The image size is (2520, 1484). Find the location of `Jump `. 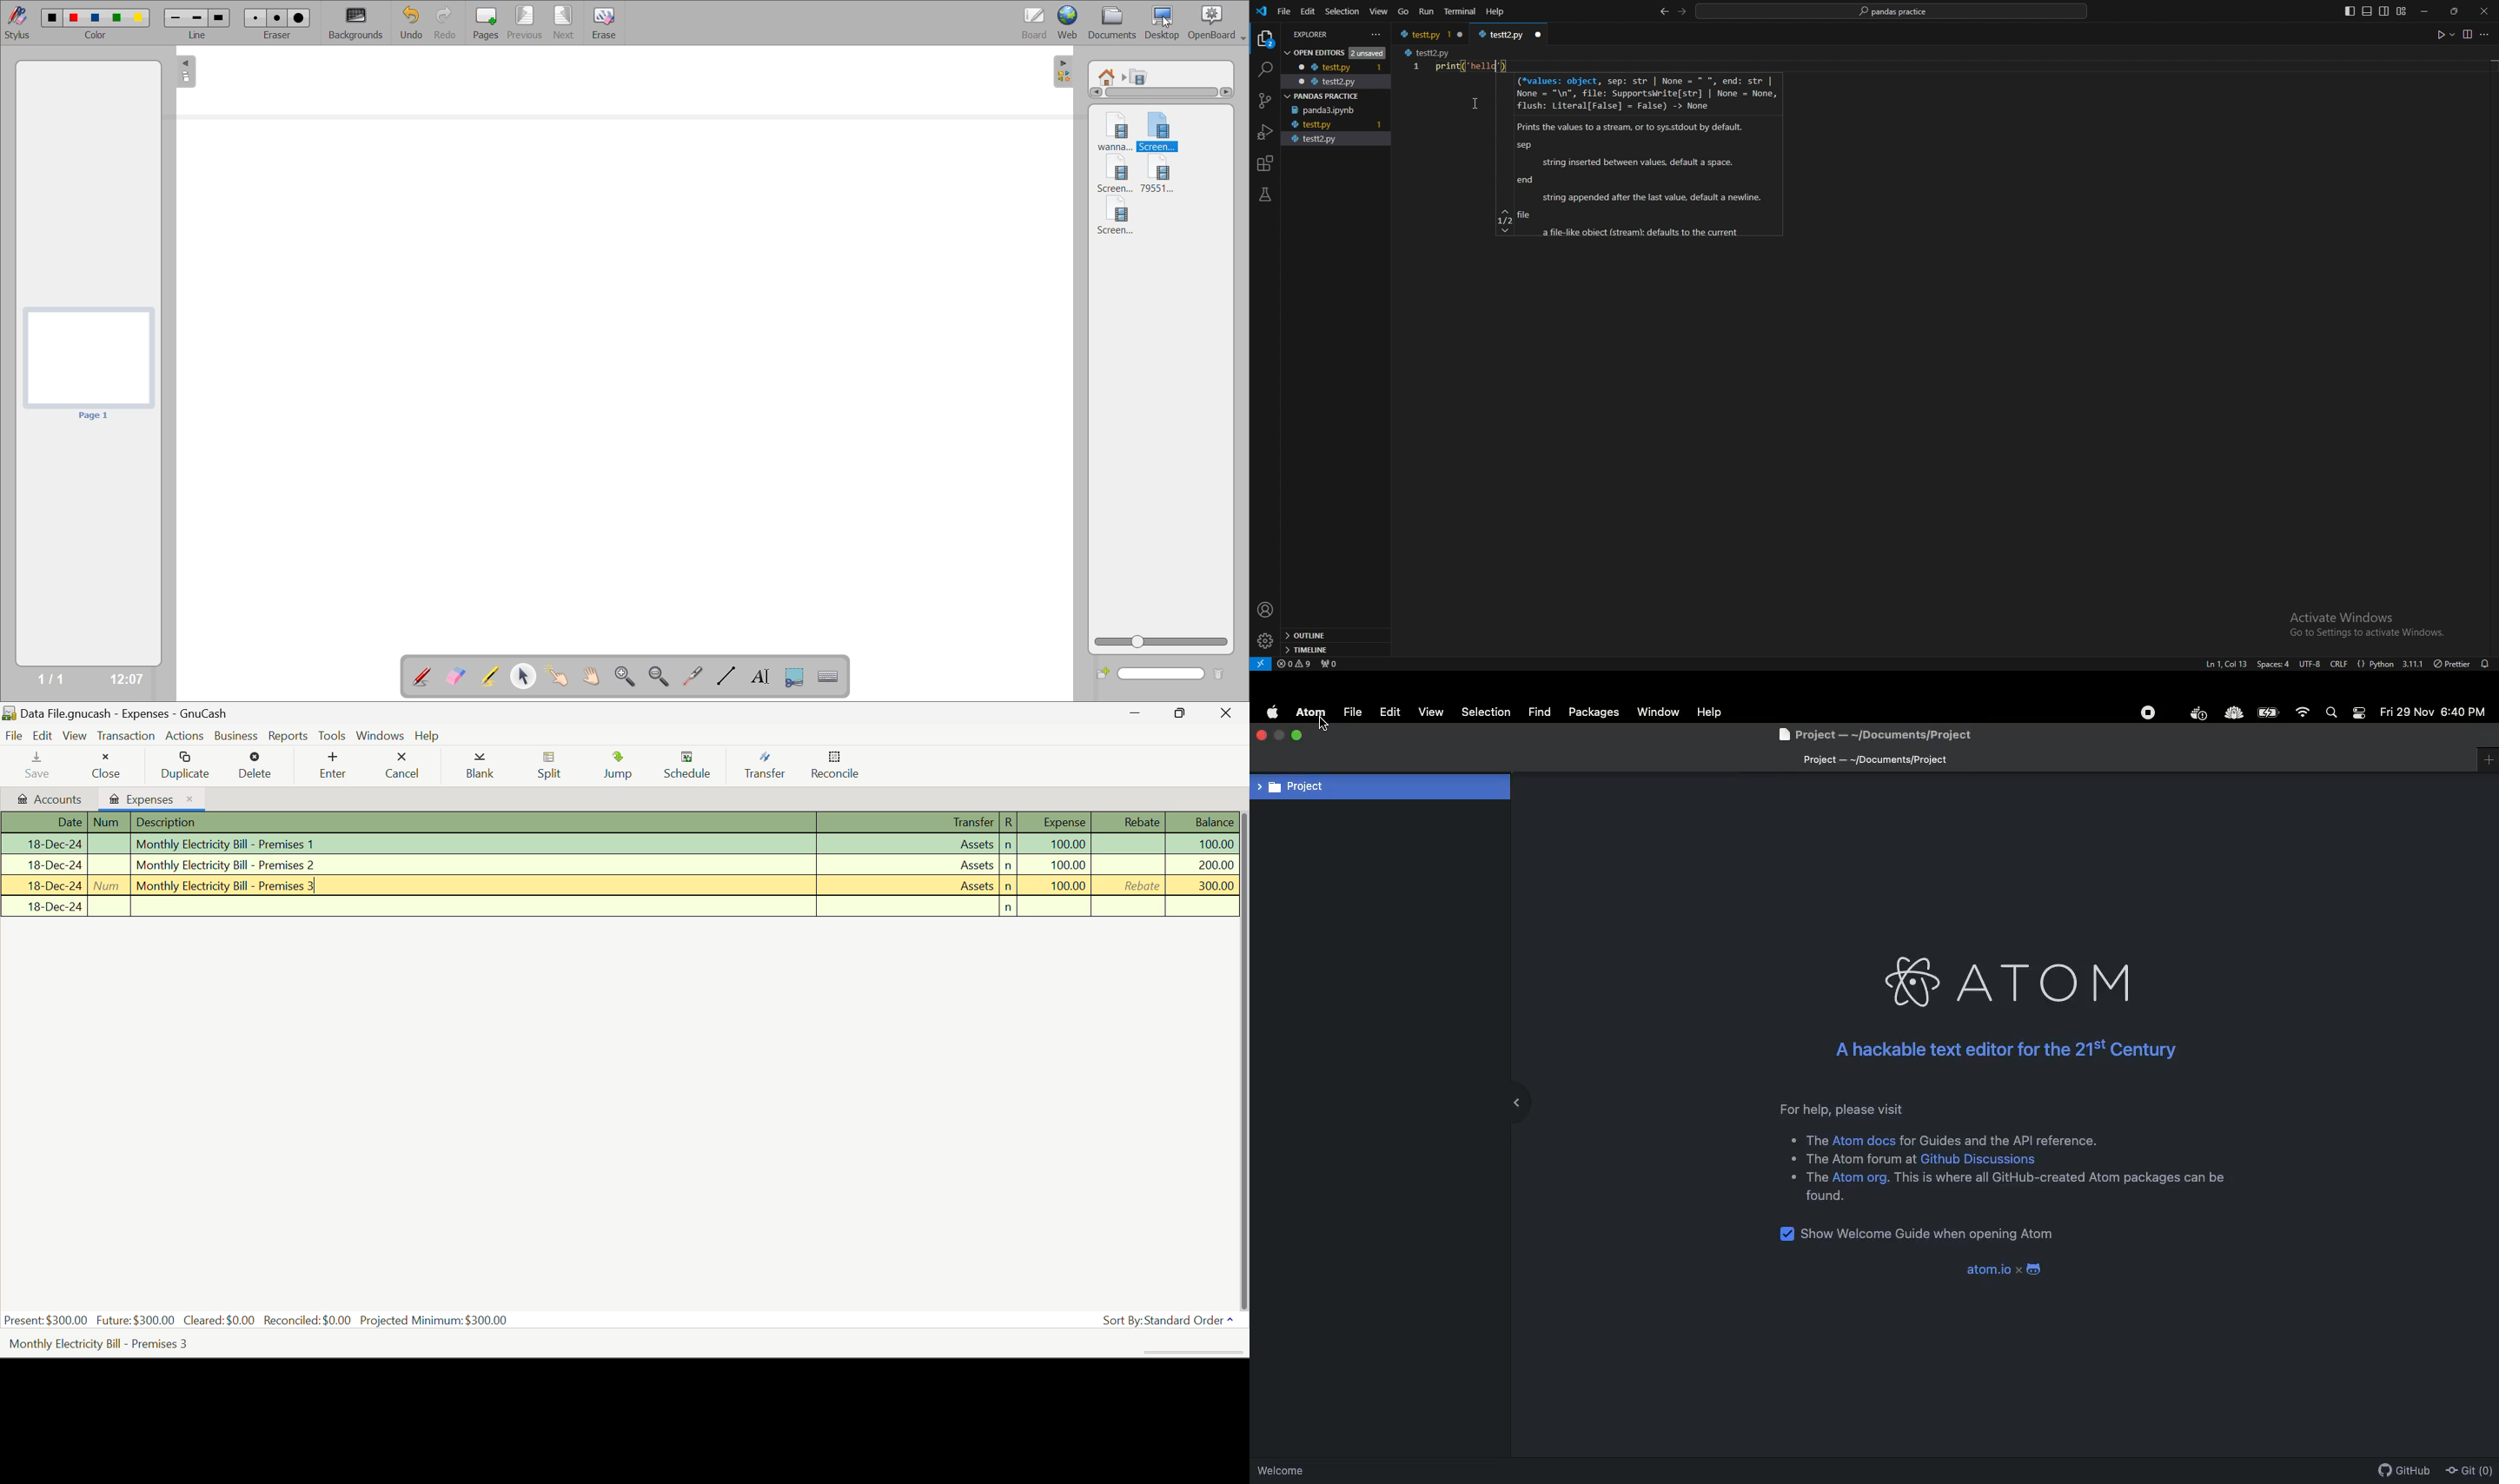

Jump  is located at coordinates (624, 768).